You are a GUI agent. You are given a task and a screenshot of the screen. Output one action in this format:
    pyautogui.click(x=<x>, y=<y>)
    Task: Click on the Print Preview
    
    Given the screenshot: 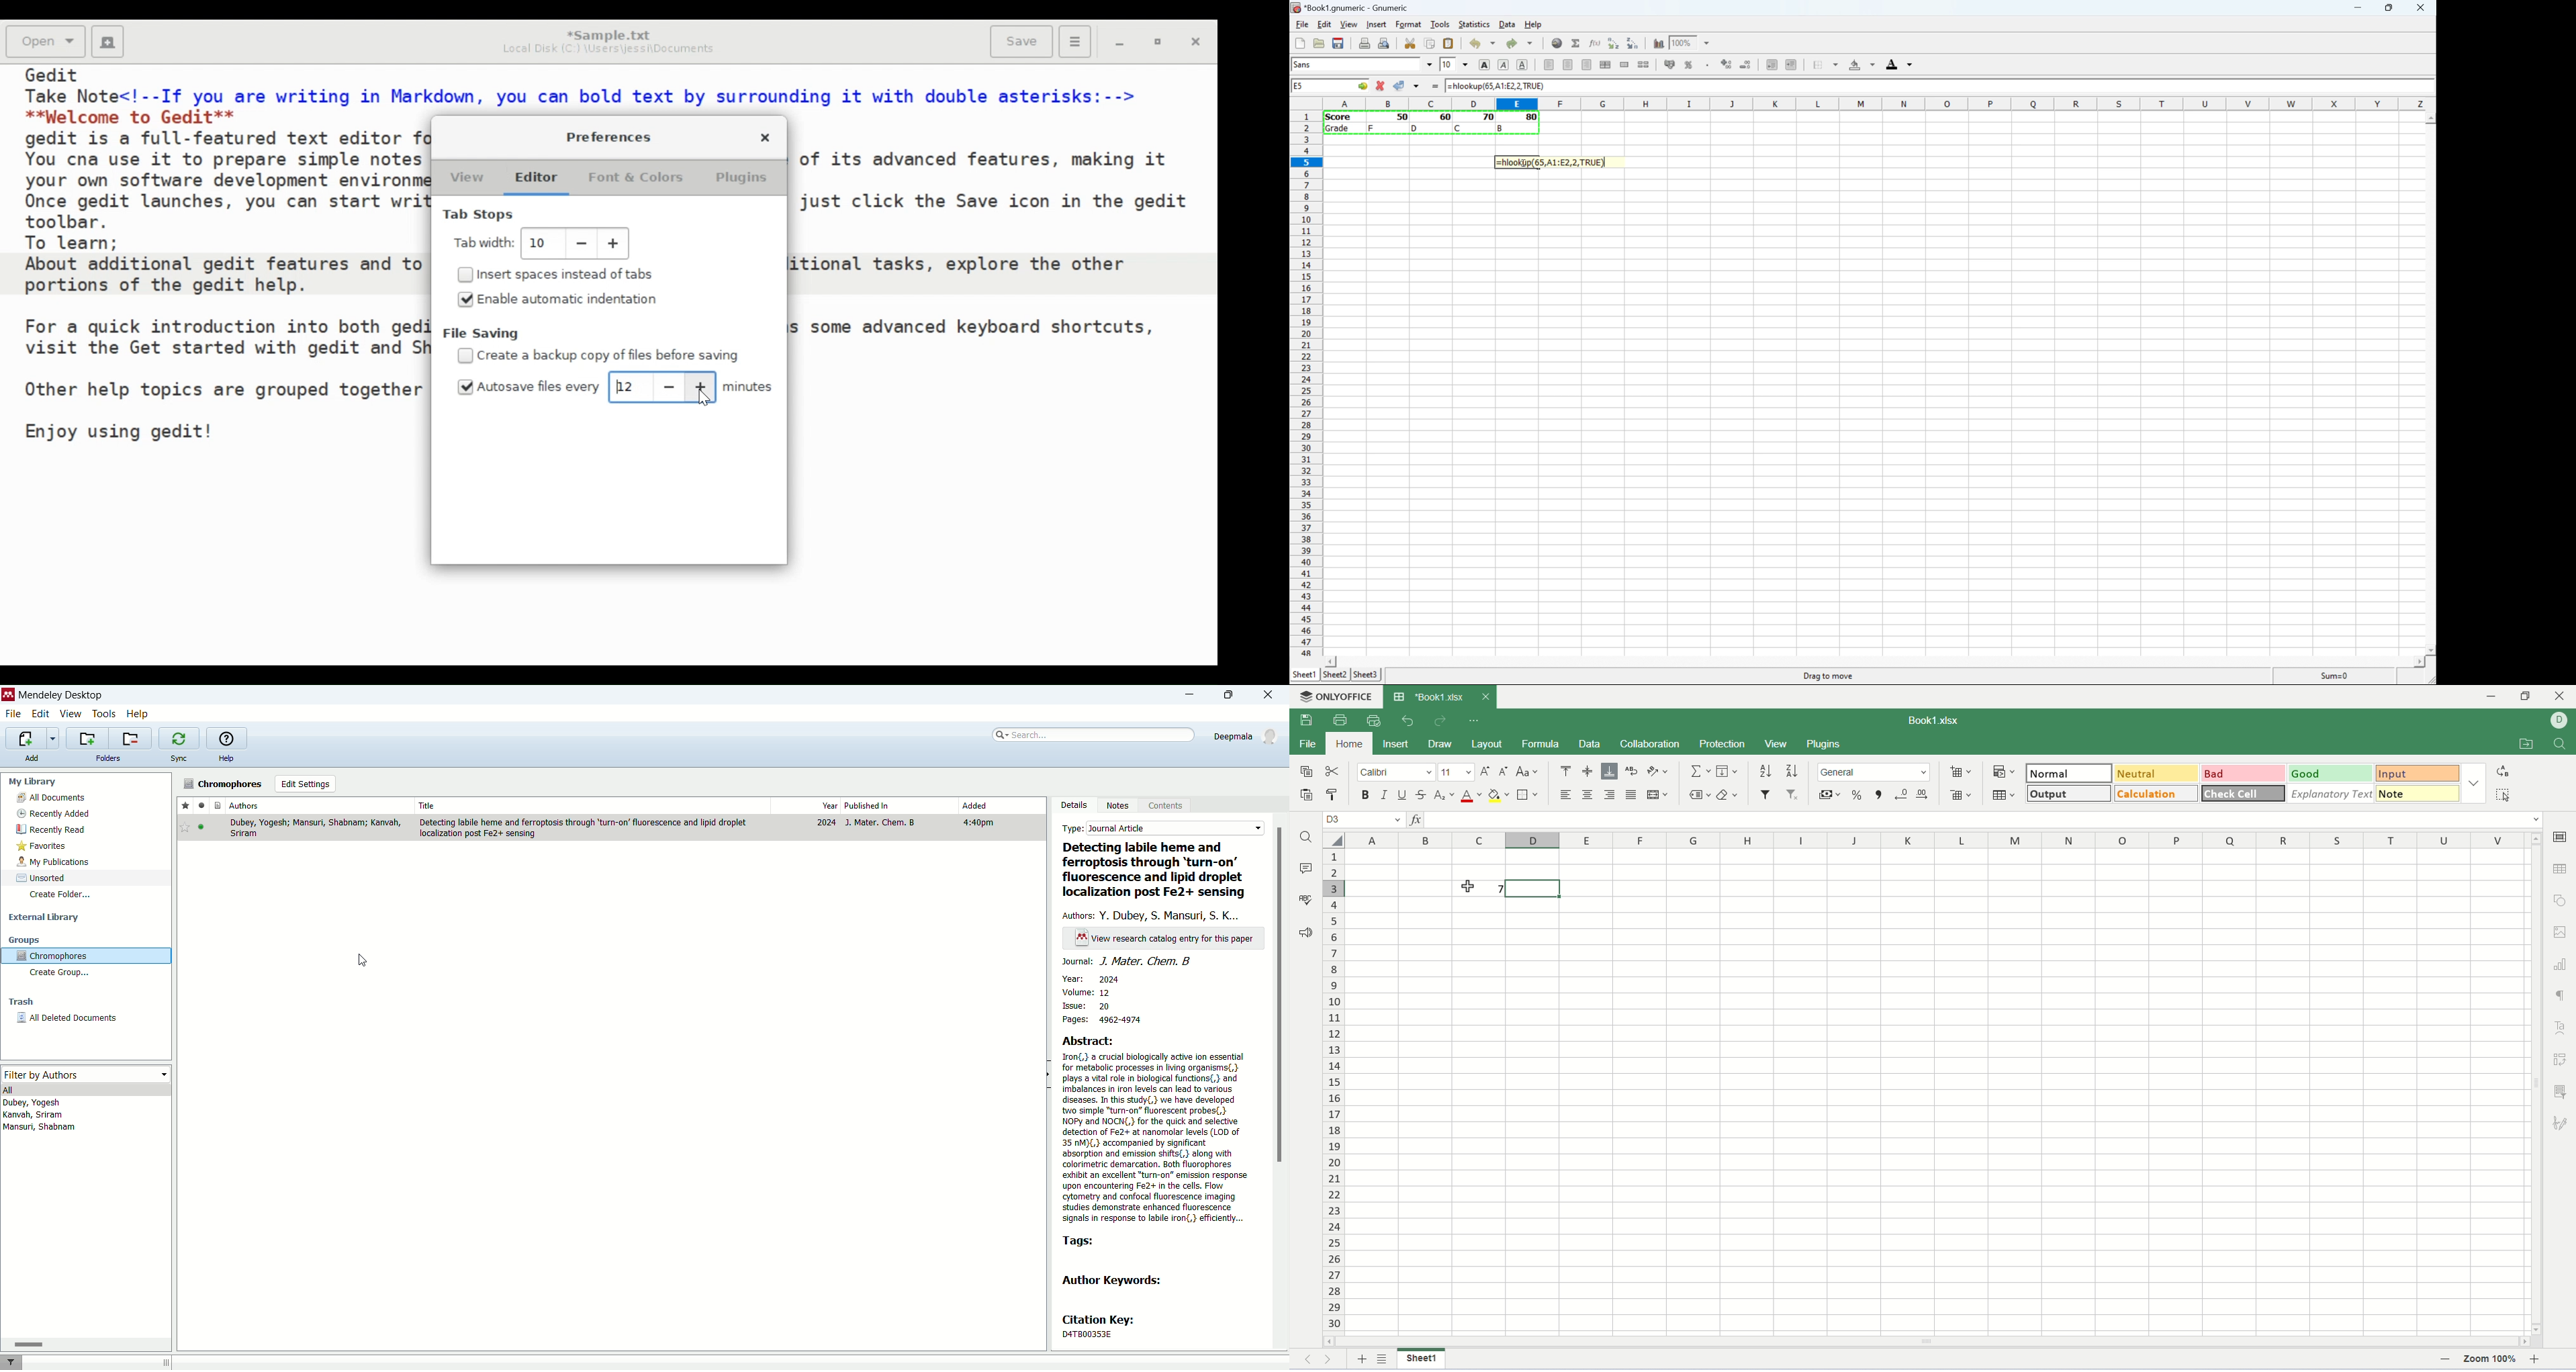 What is the action you would take?
    pyautogui.click(x=1386, y=43)
    